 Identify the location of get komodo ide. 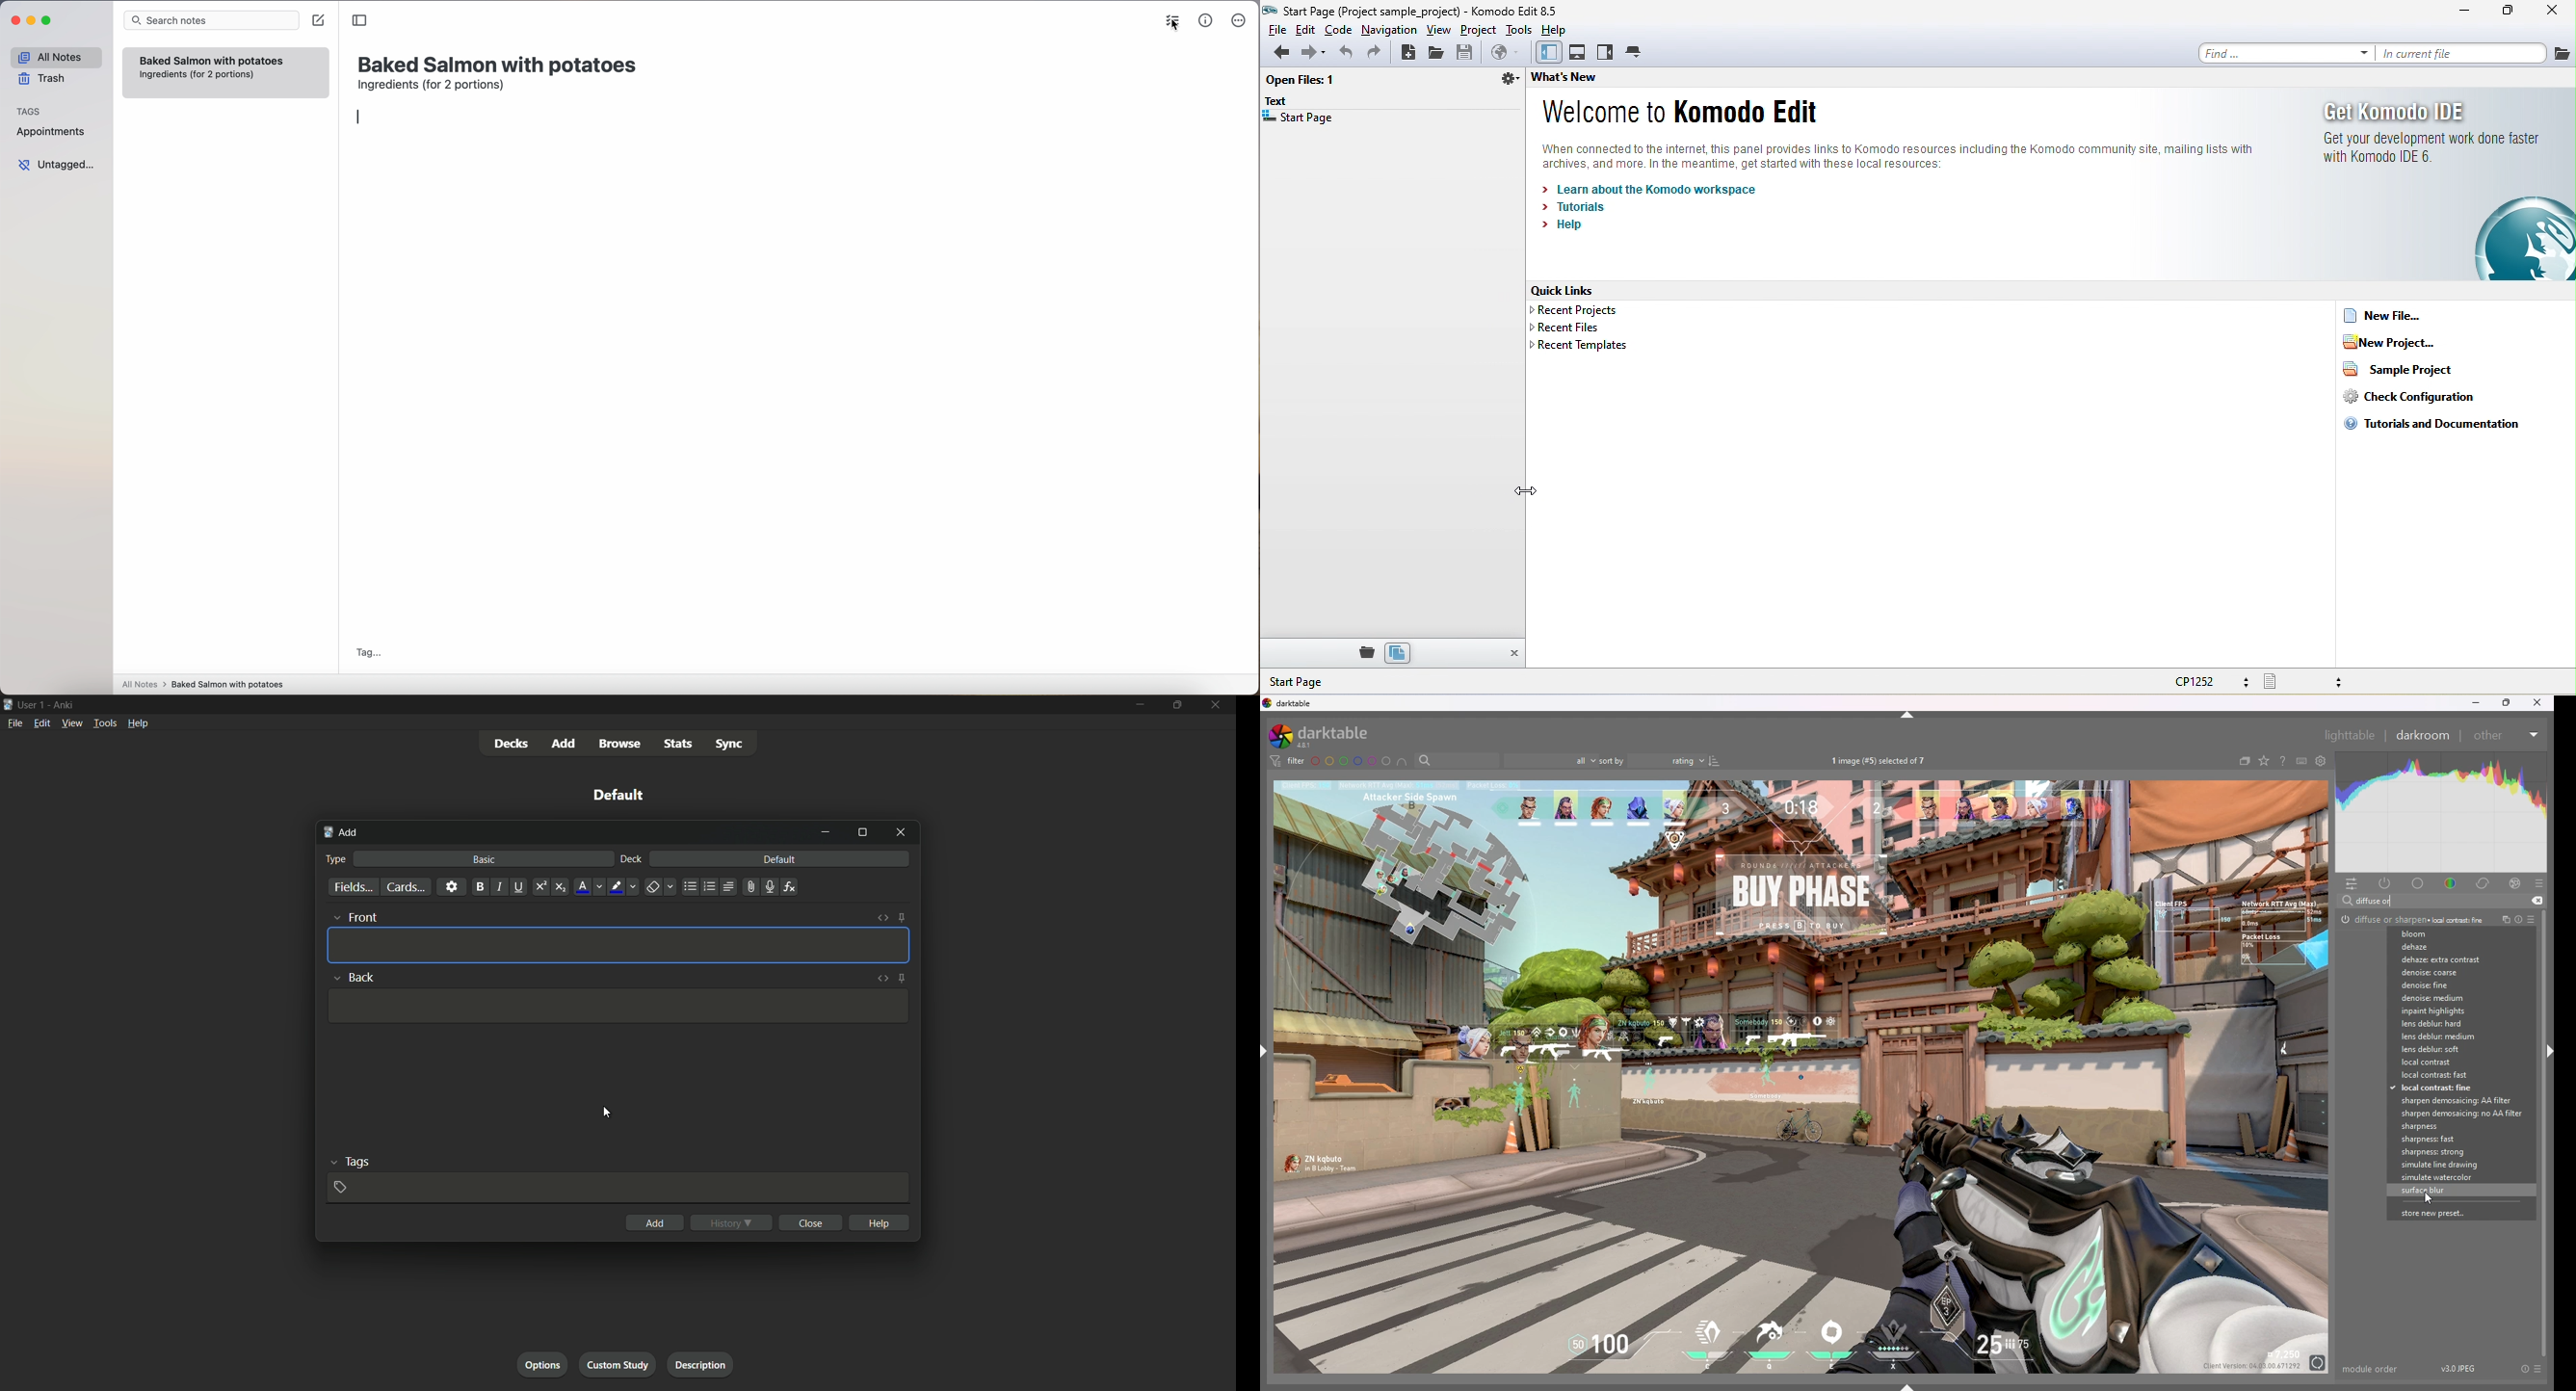
(2431, 140).